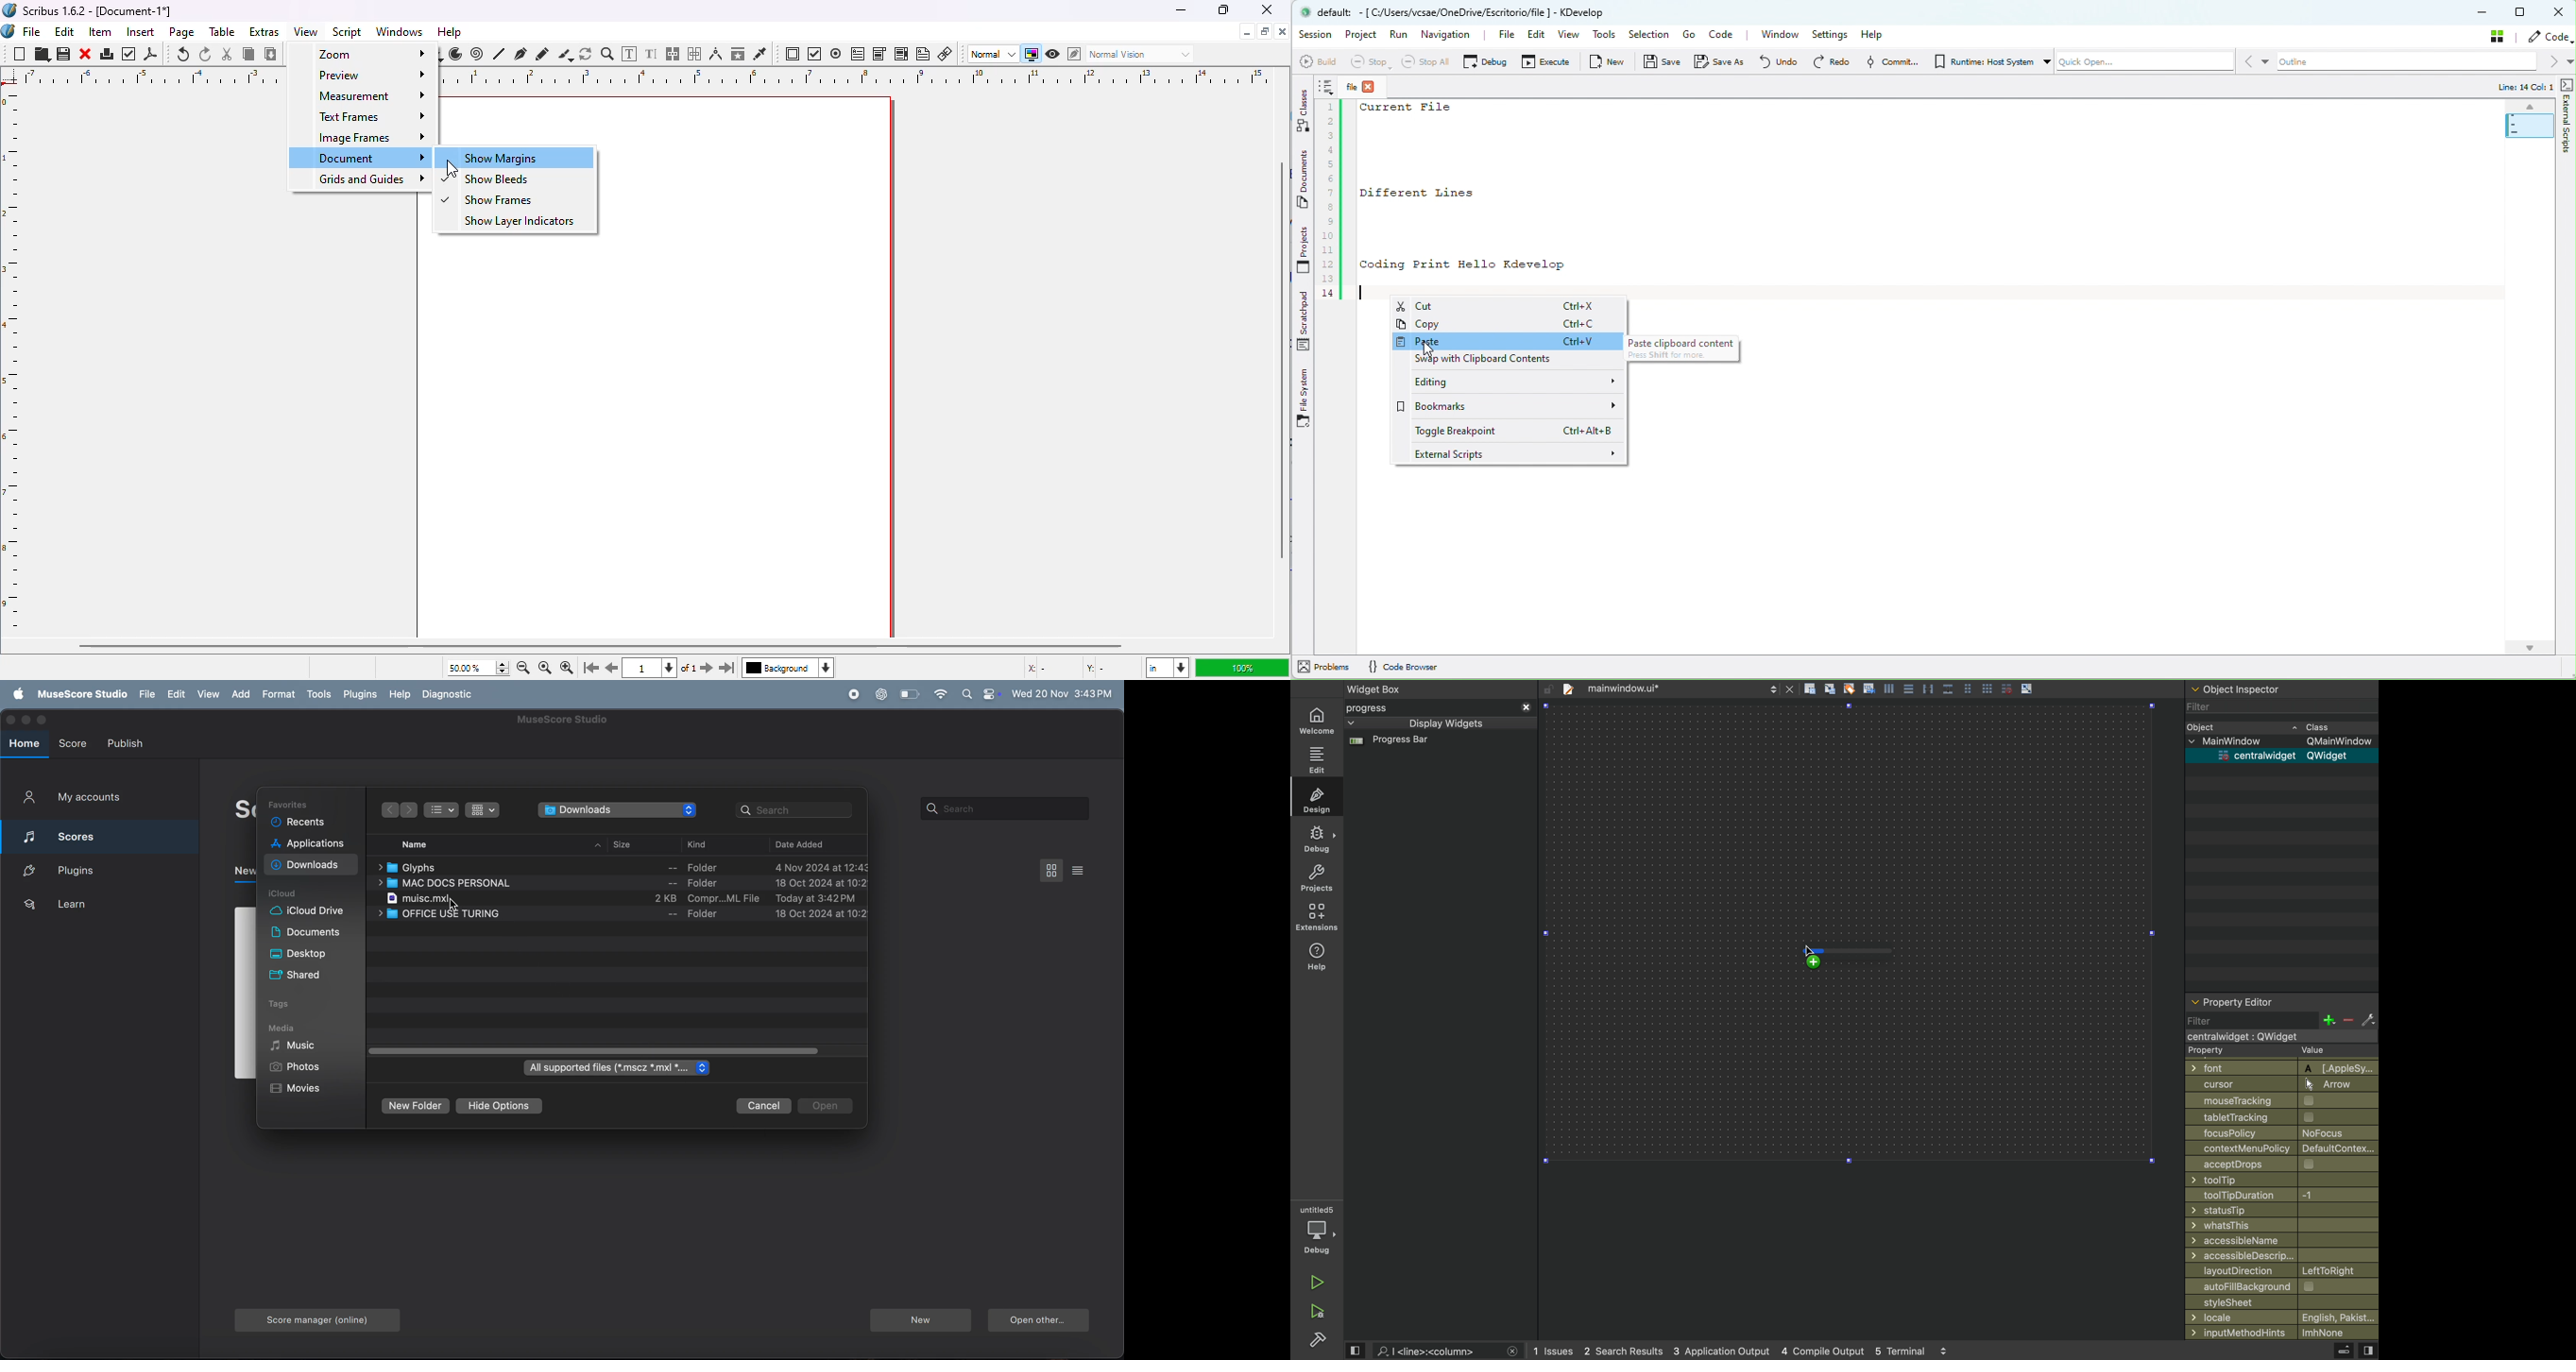 This screenshot has height=1372, width=2576. What do you see at coordinates (2269, 1195) in the screenshot?
I see `tooltip duration` at bounding box center [2269, 1195].